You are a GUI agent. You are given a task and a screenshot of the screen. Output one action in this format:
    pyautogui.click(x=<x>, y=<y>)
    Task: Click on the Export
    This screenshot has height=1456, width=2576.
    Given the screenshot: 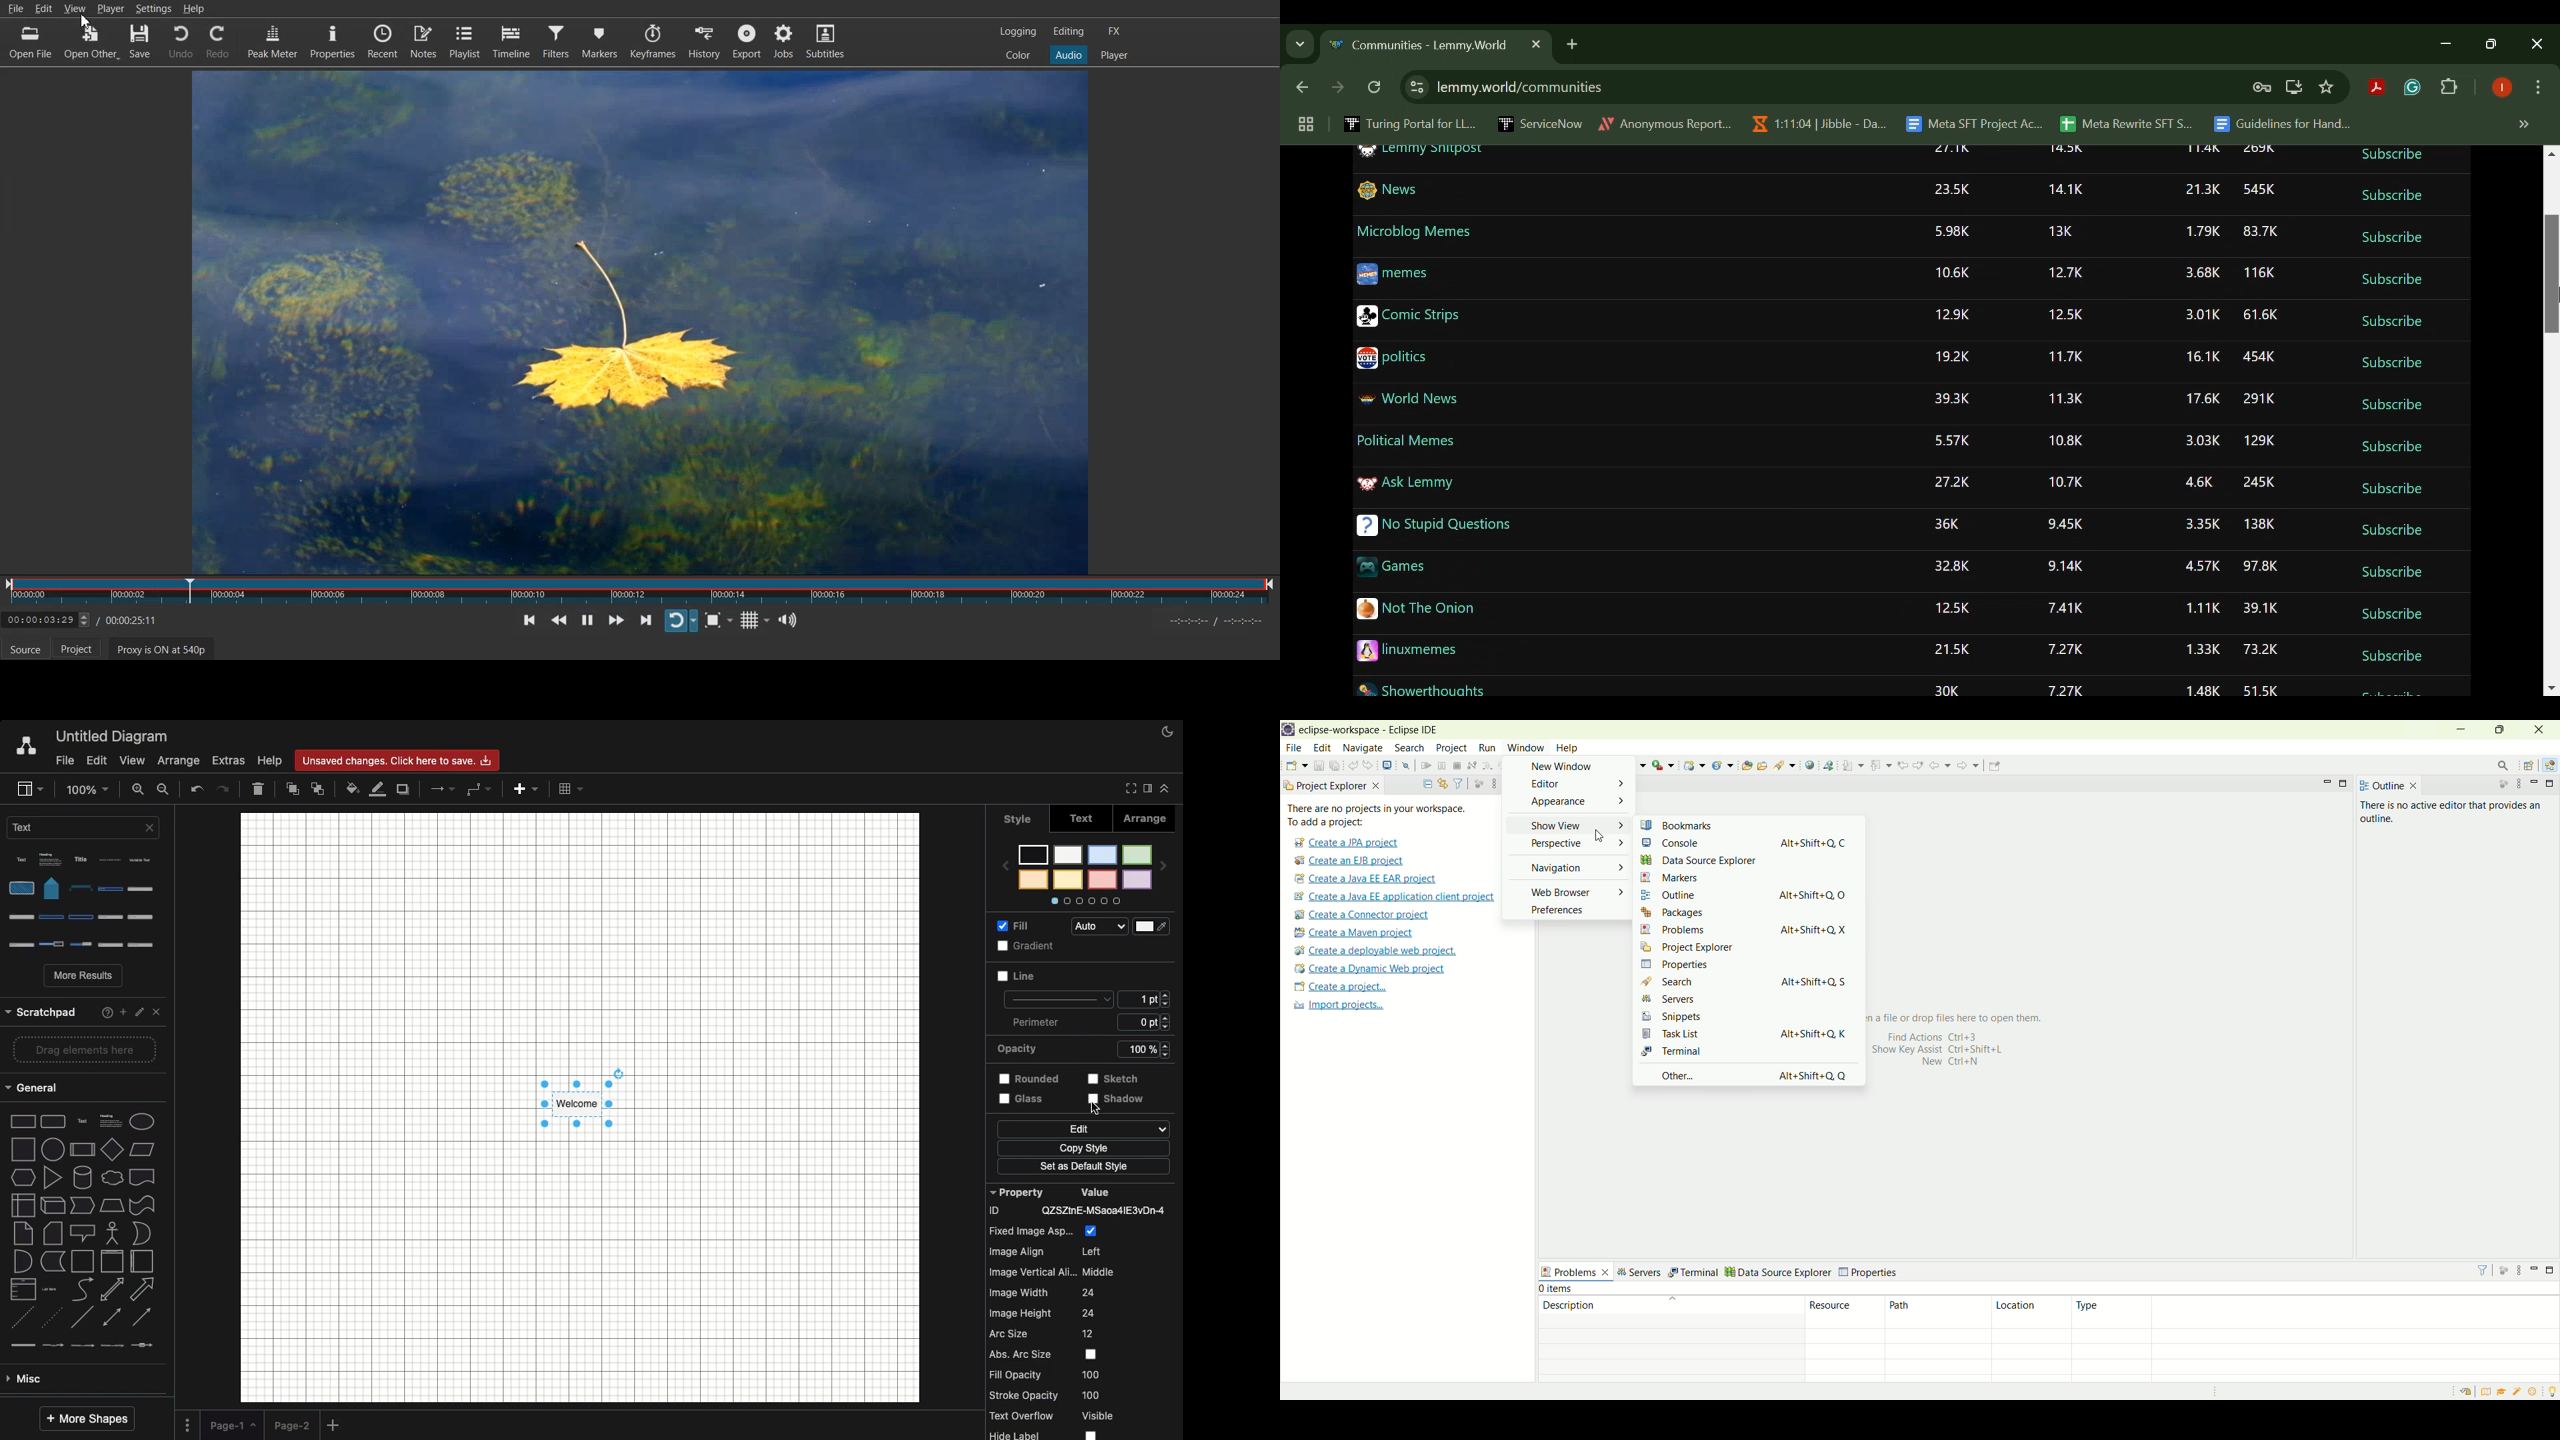 What is the action you would take?
    pyautogui.click(x=748, y=41)
    